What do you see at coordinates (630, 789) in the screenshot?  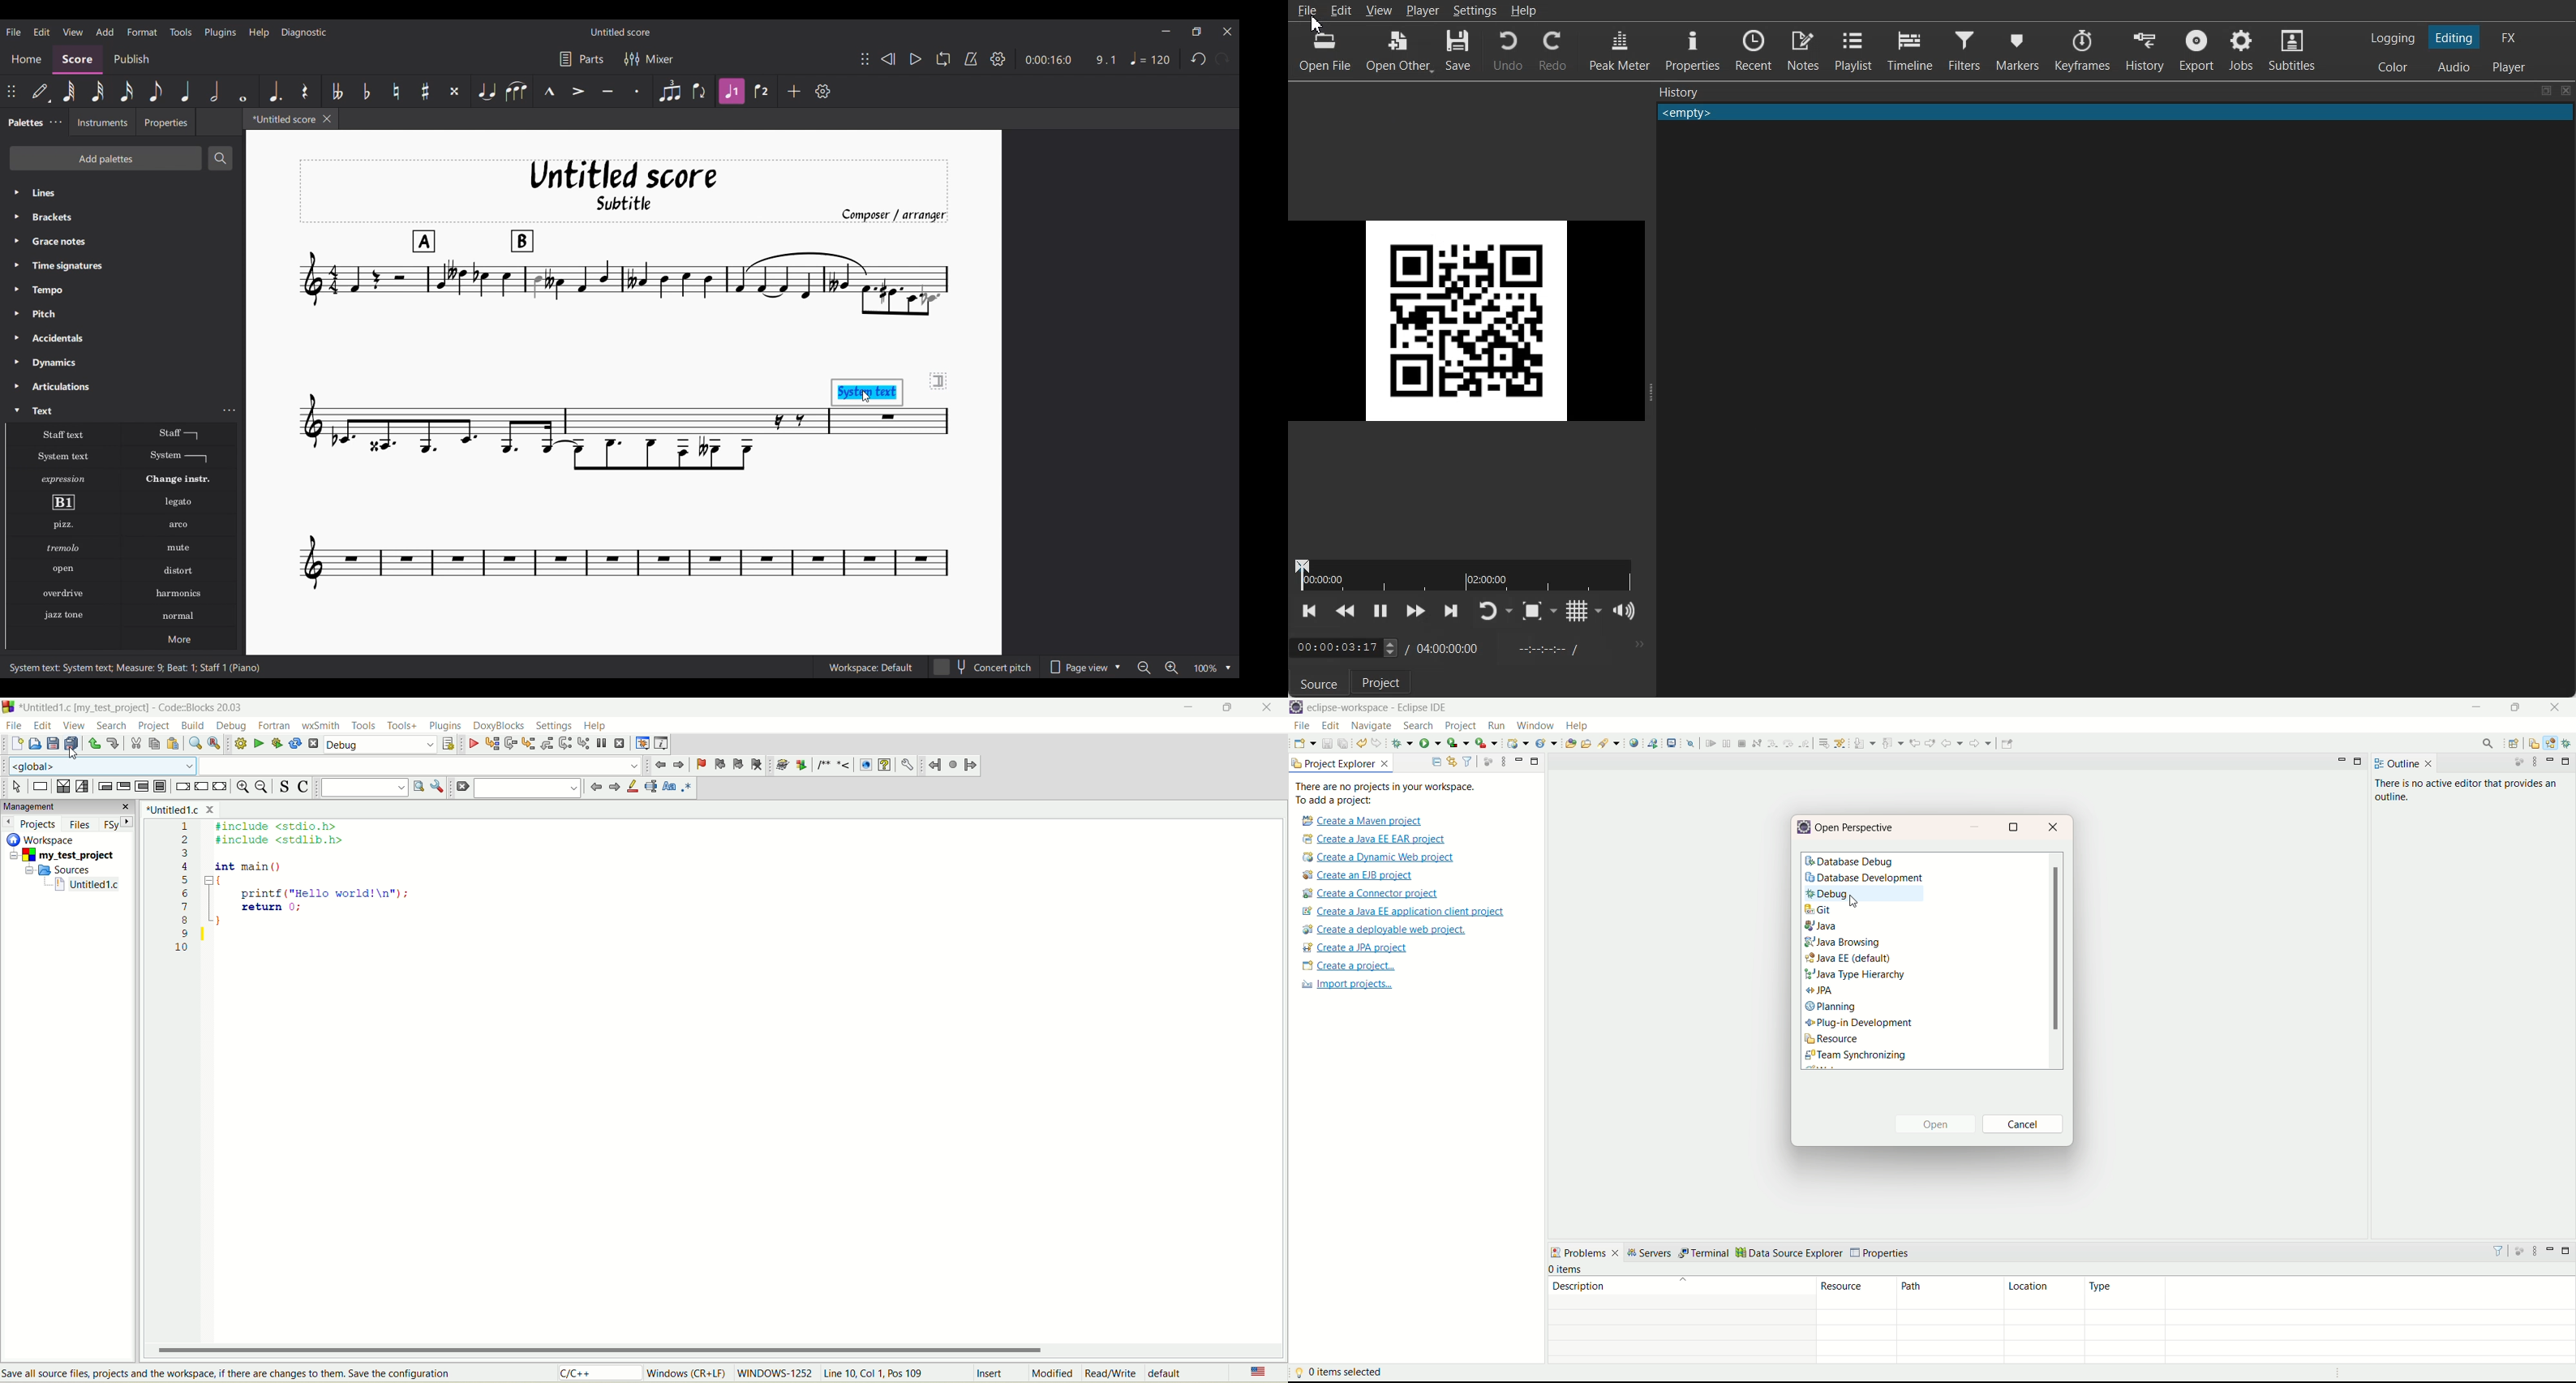 I see `highlight` at bounding box center [630, 789].